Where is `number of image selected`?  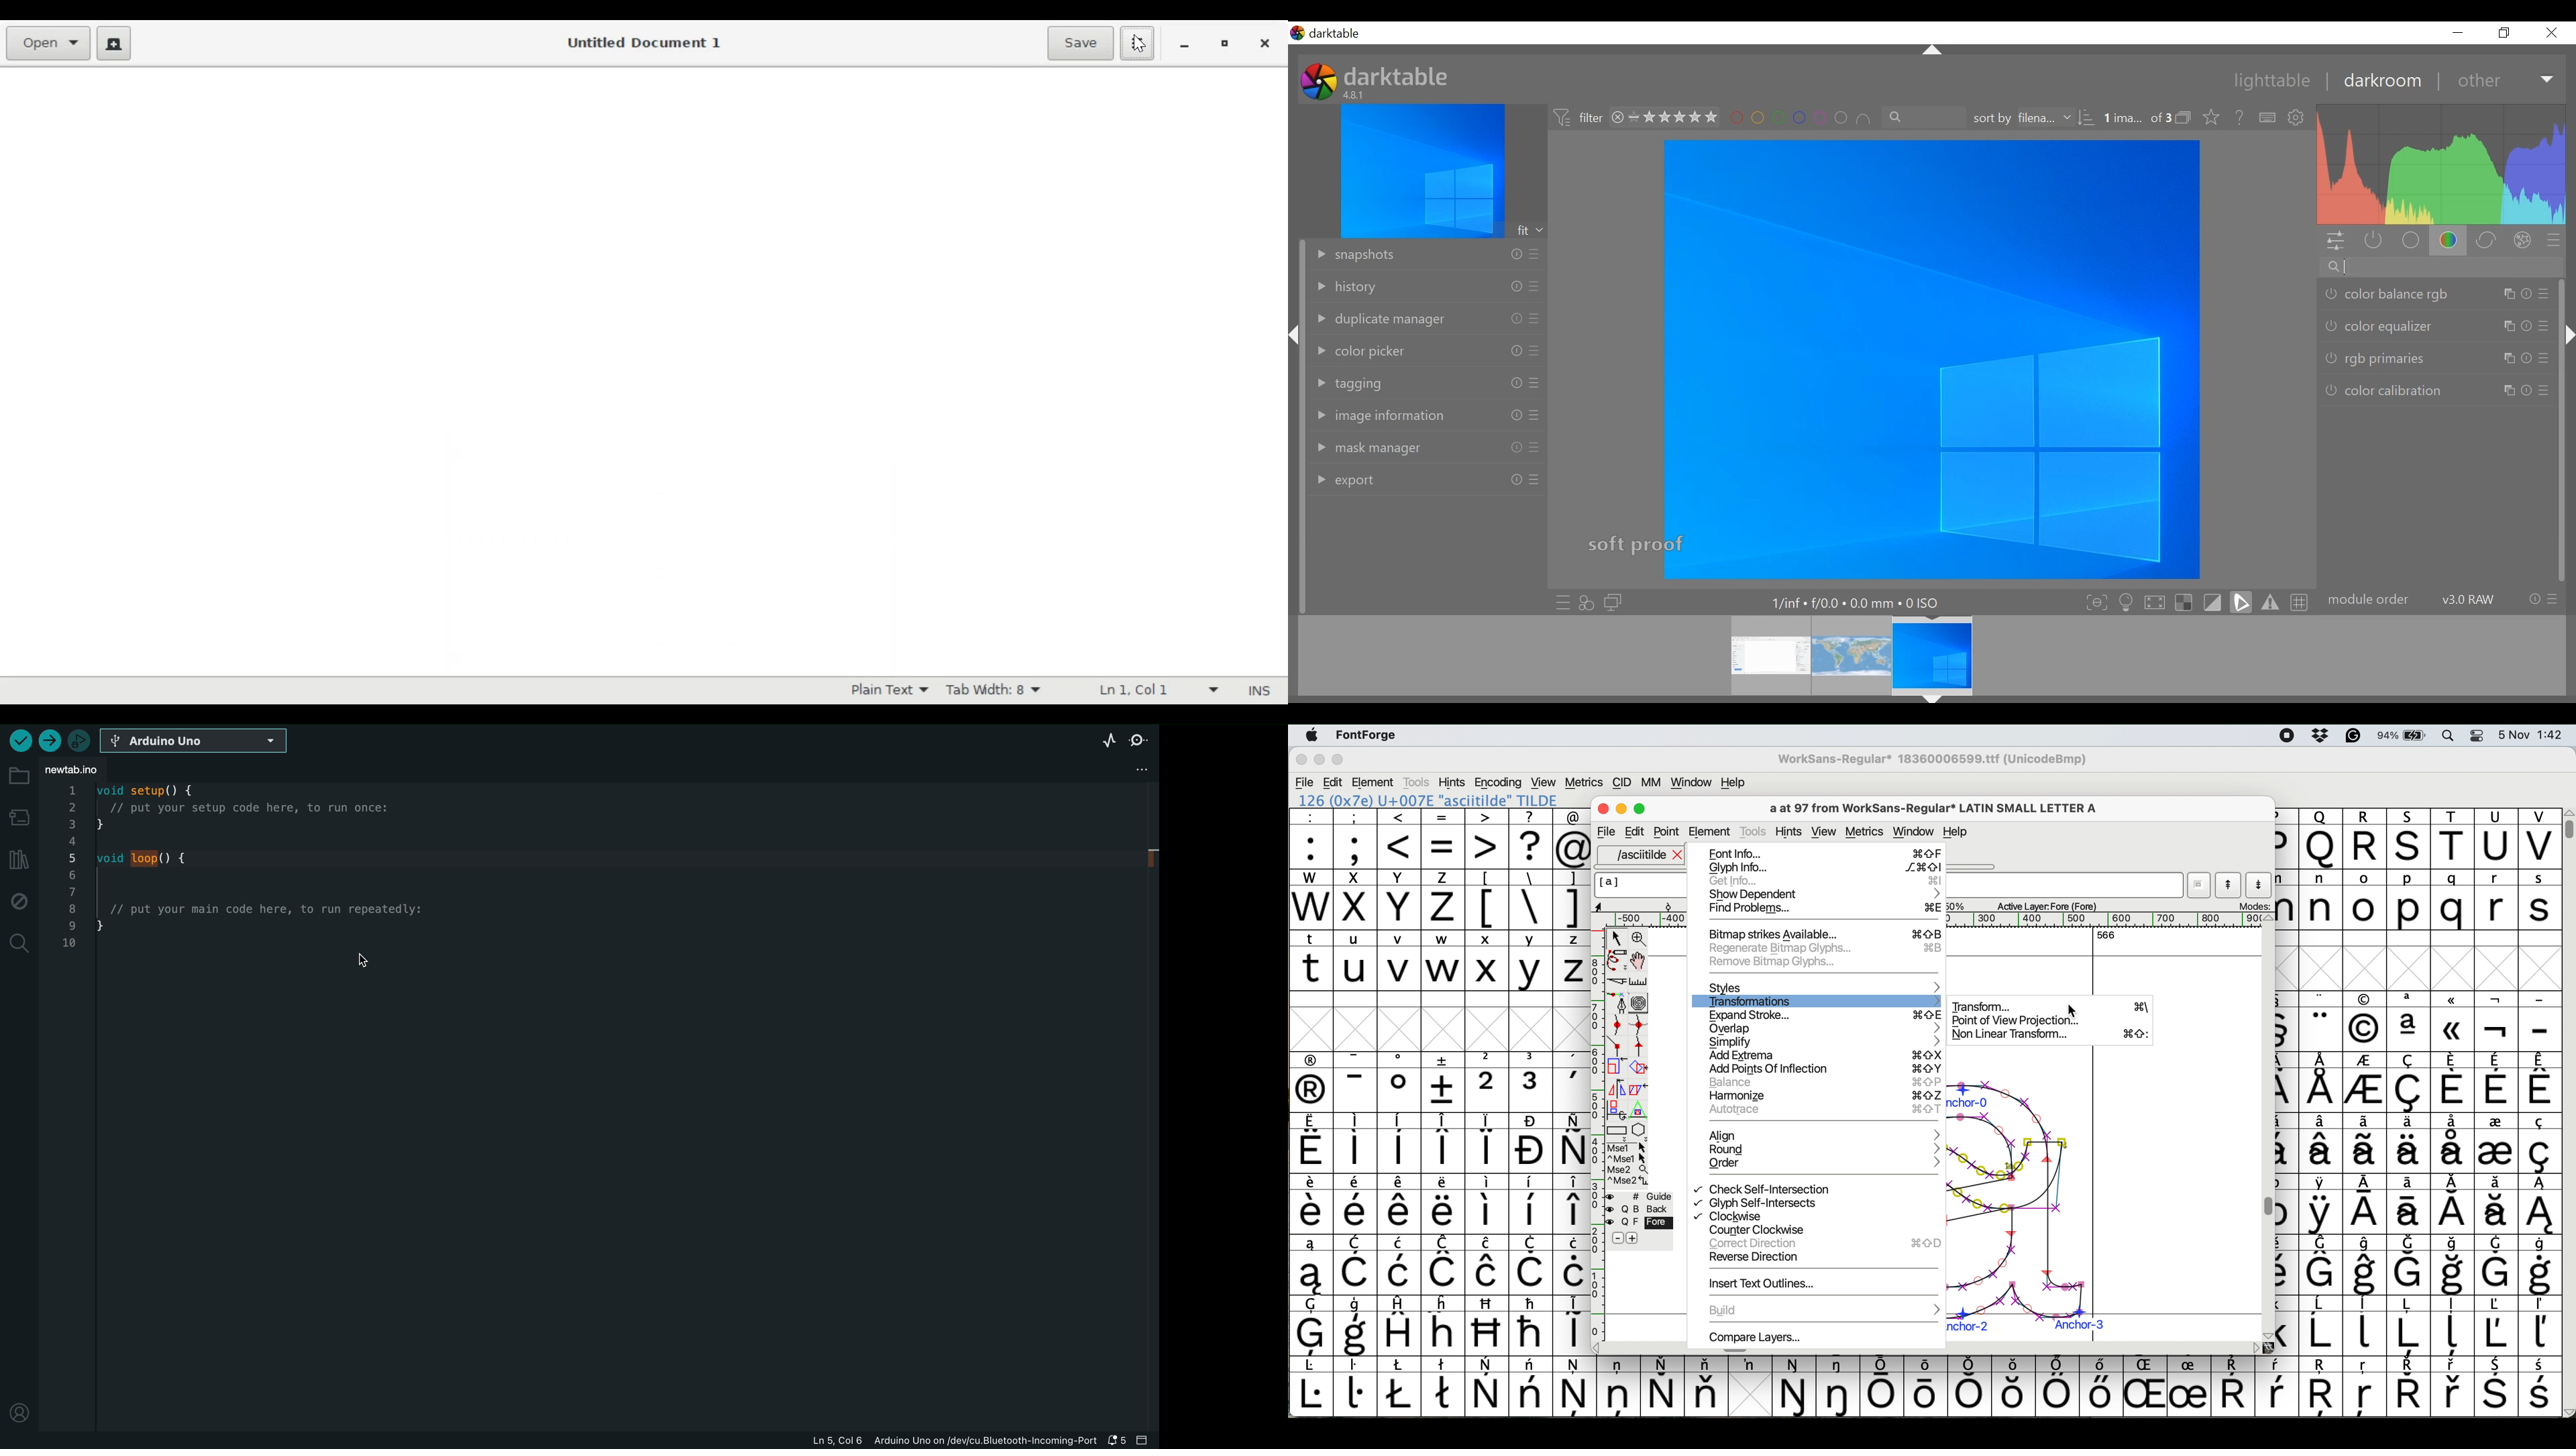
number of image selected is located at coordinates (2137, 119).